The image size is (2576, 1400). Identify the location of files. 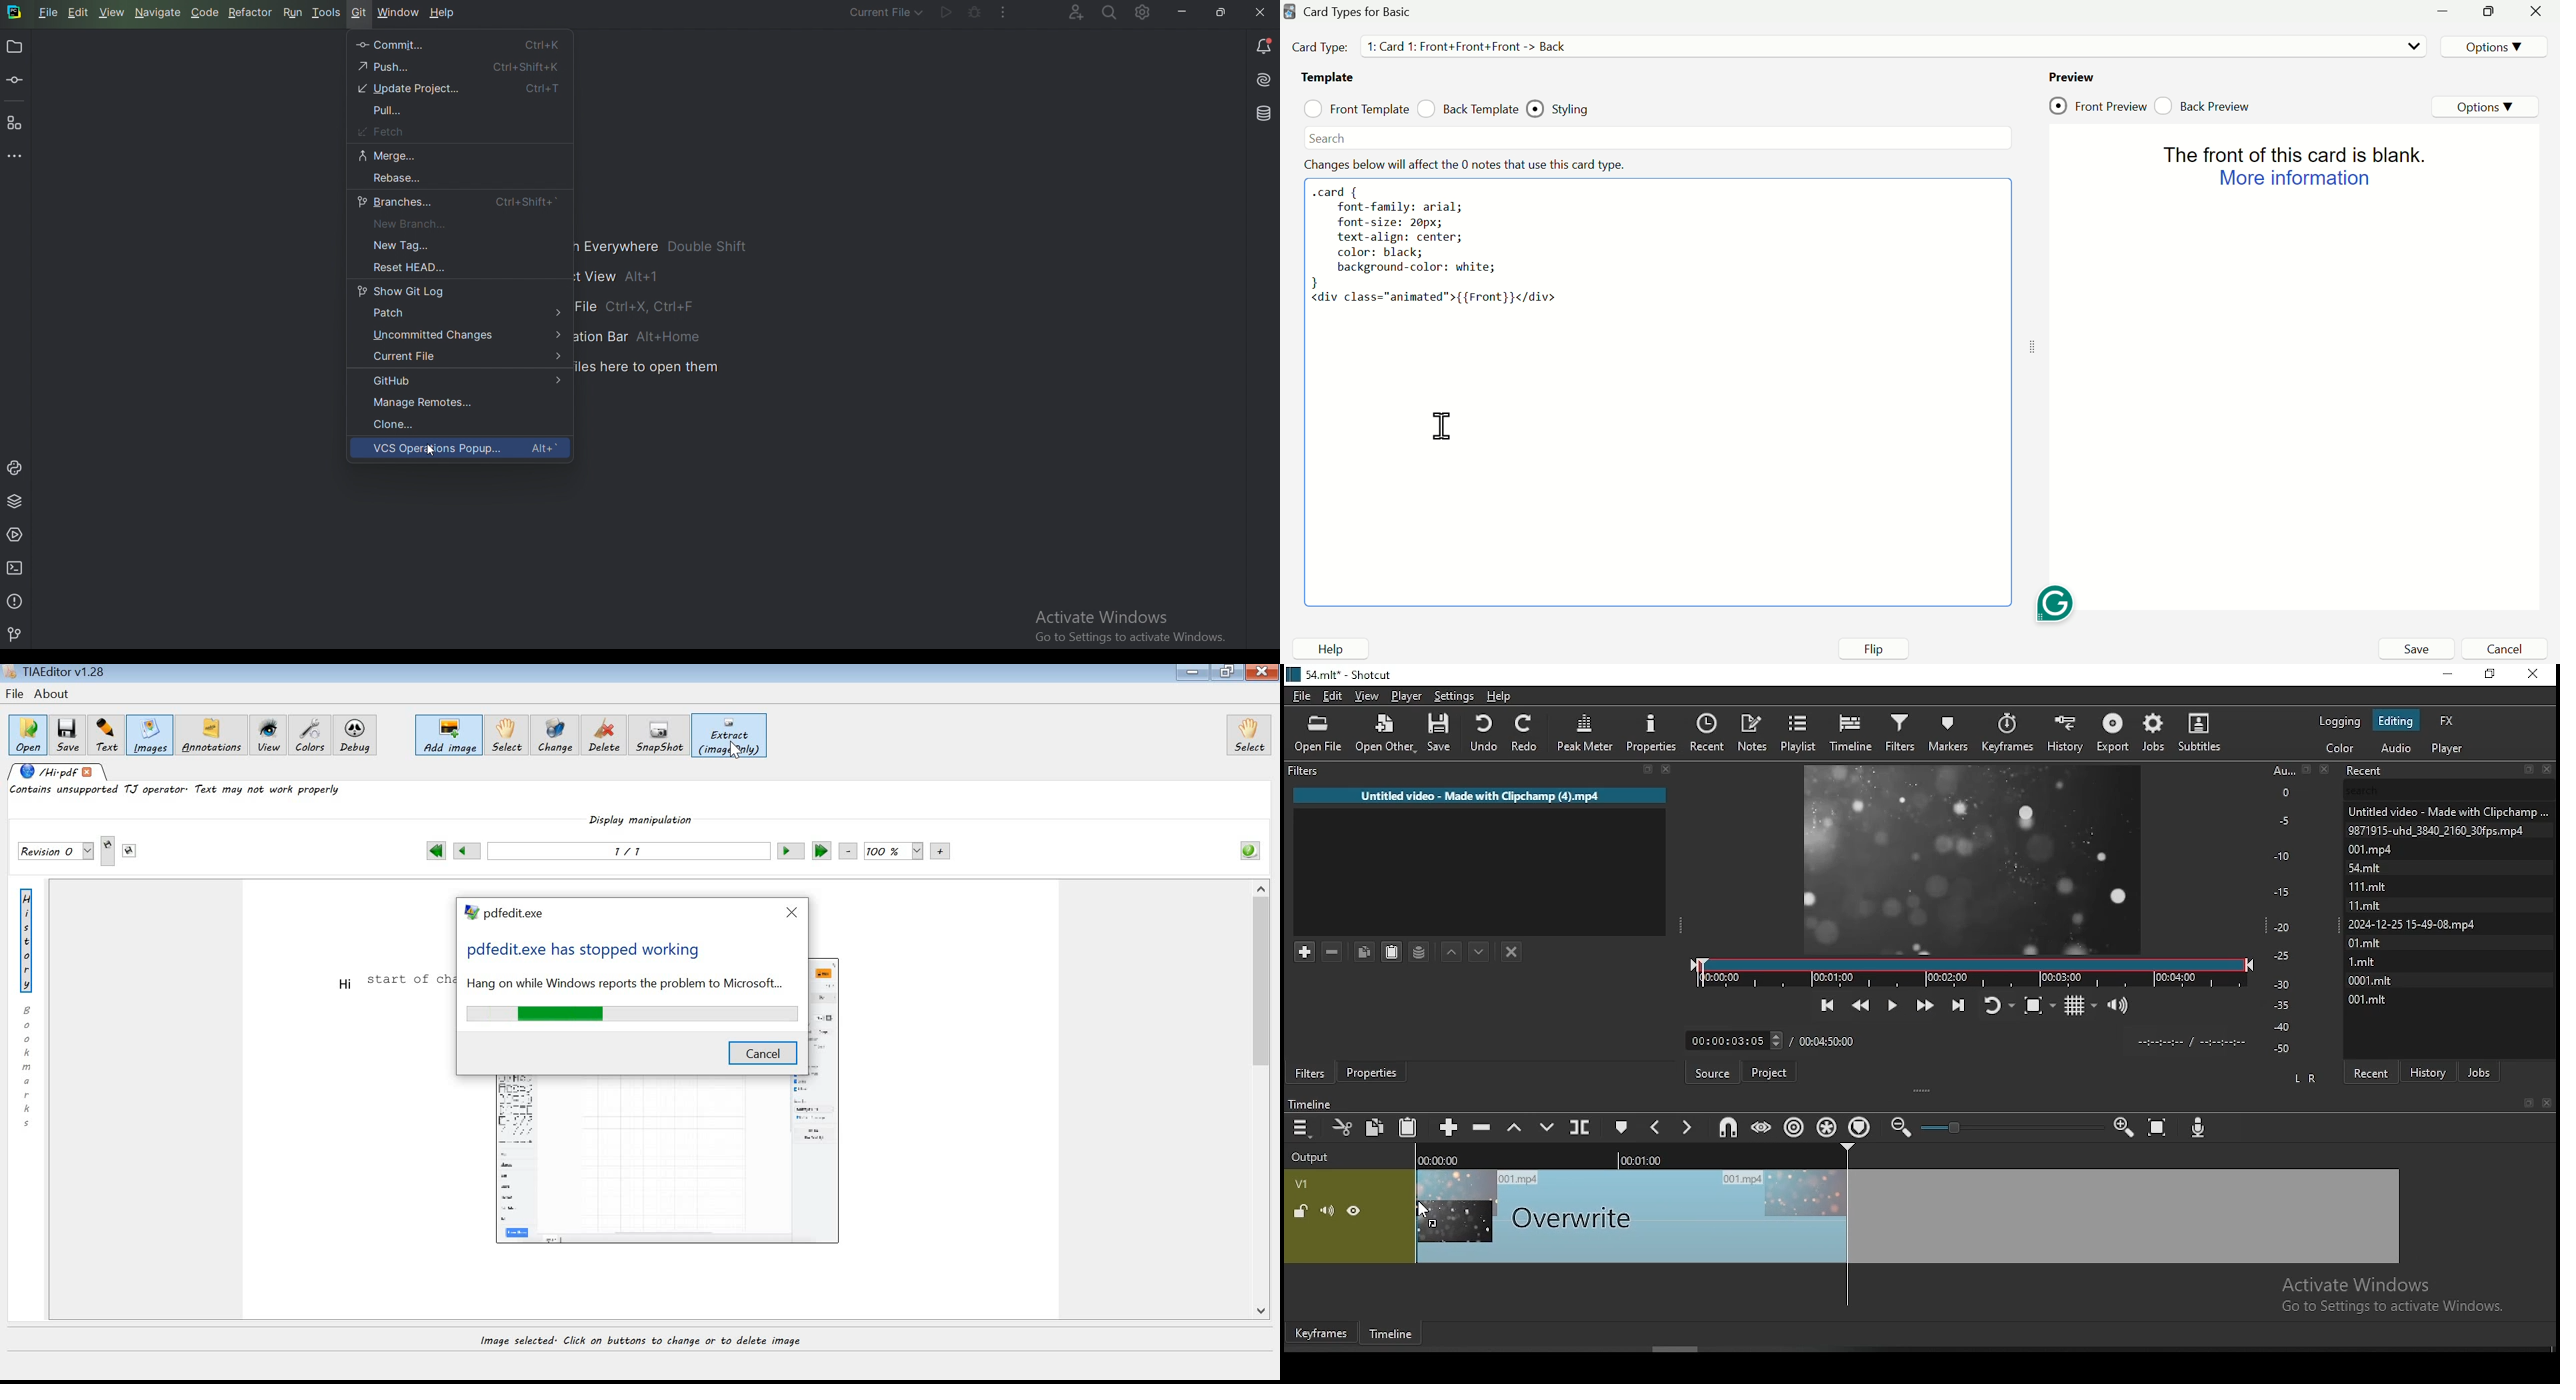
(2373, 1000).